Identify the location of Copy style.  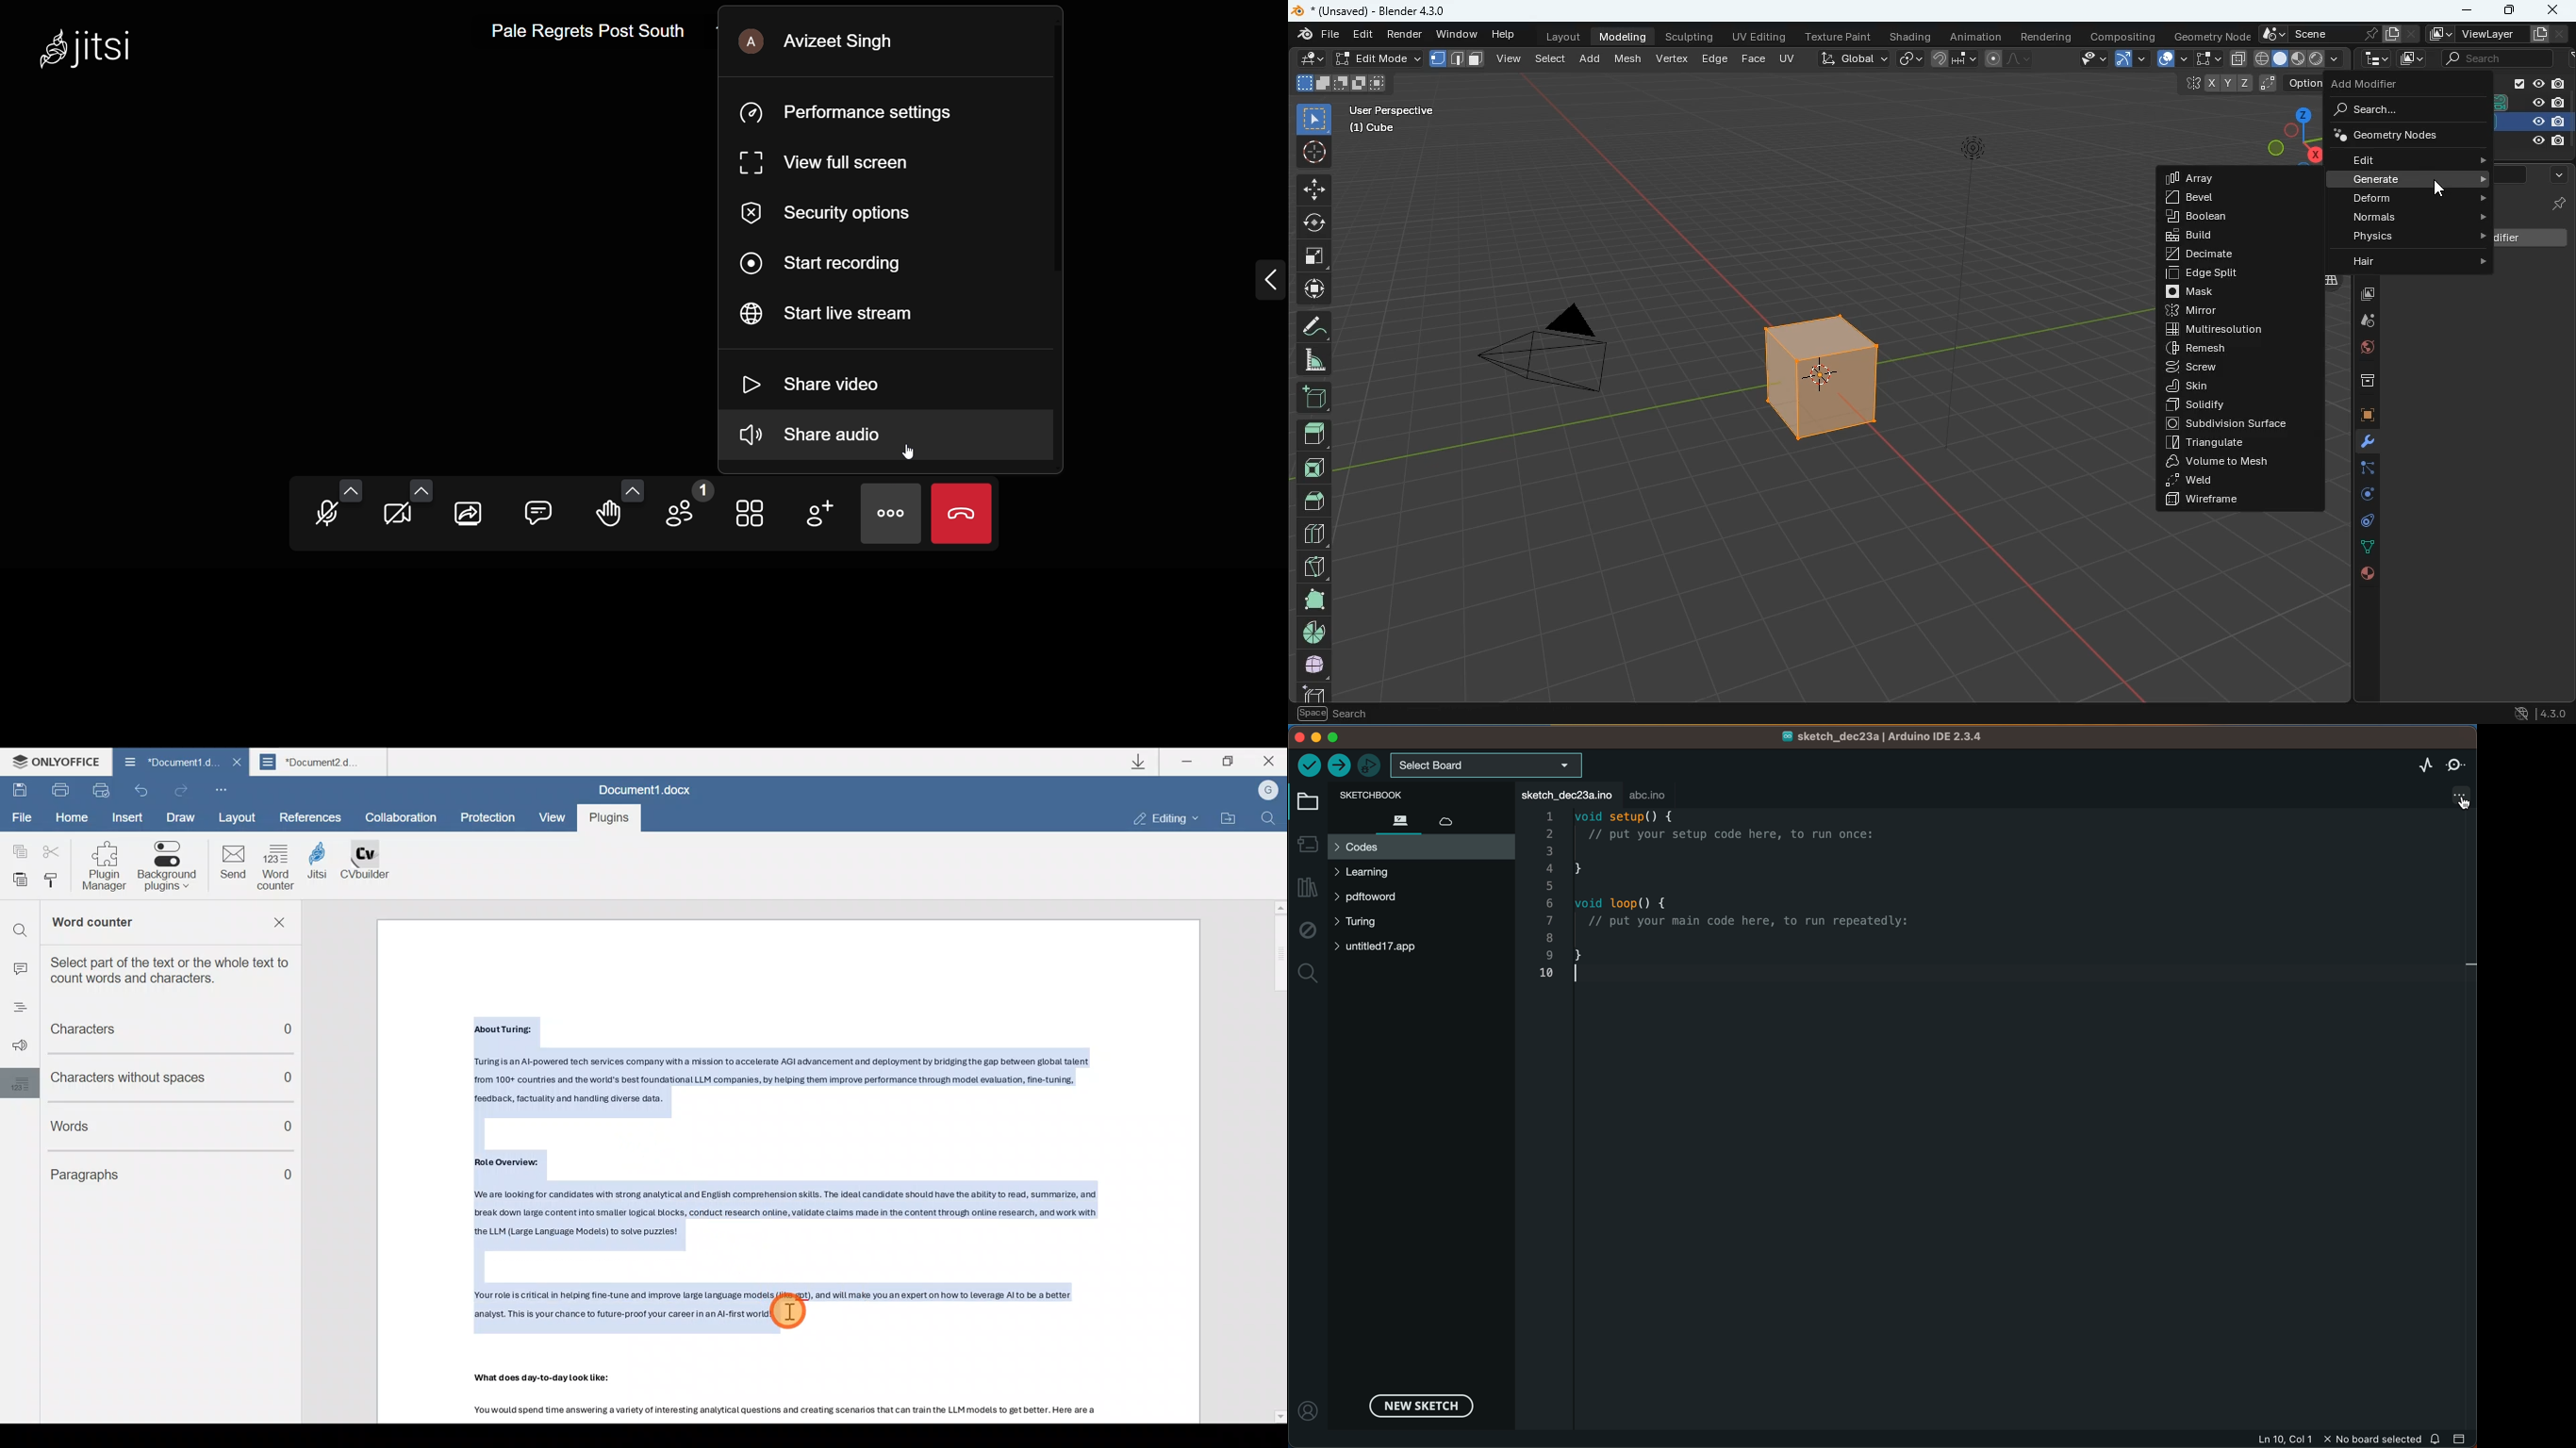
(56, 883).